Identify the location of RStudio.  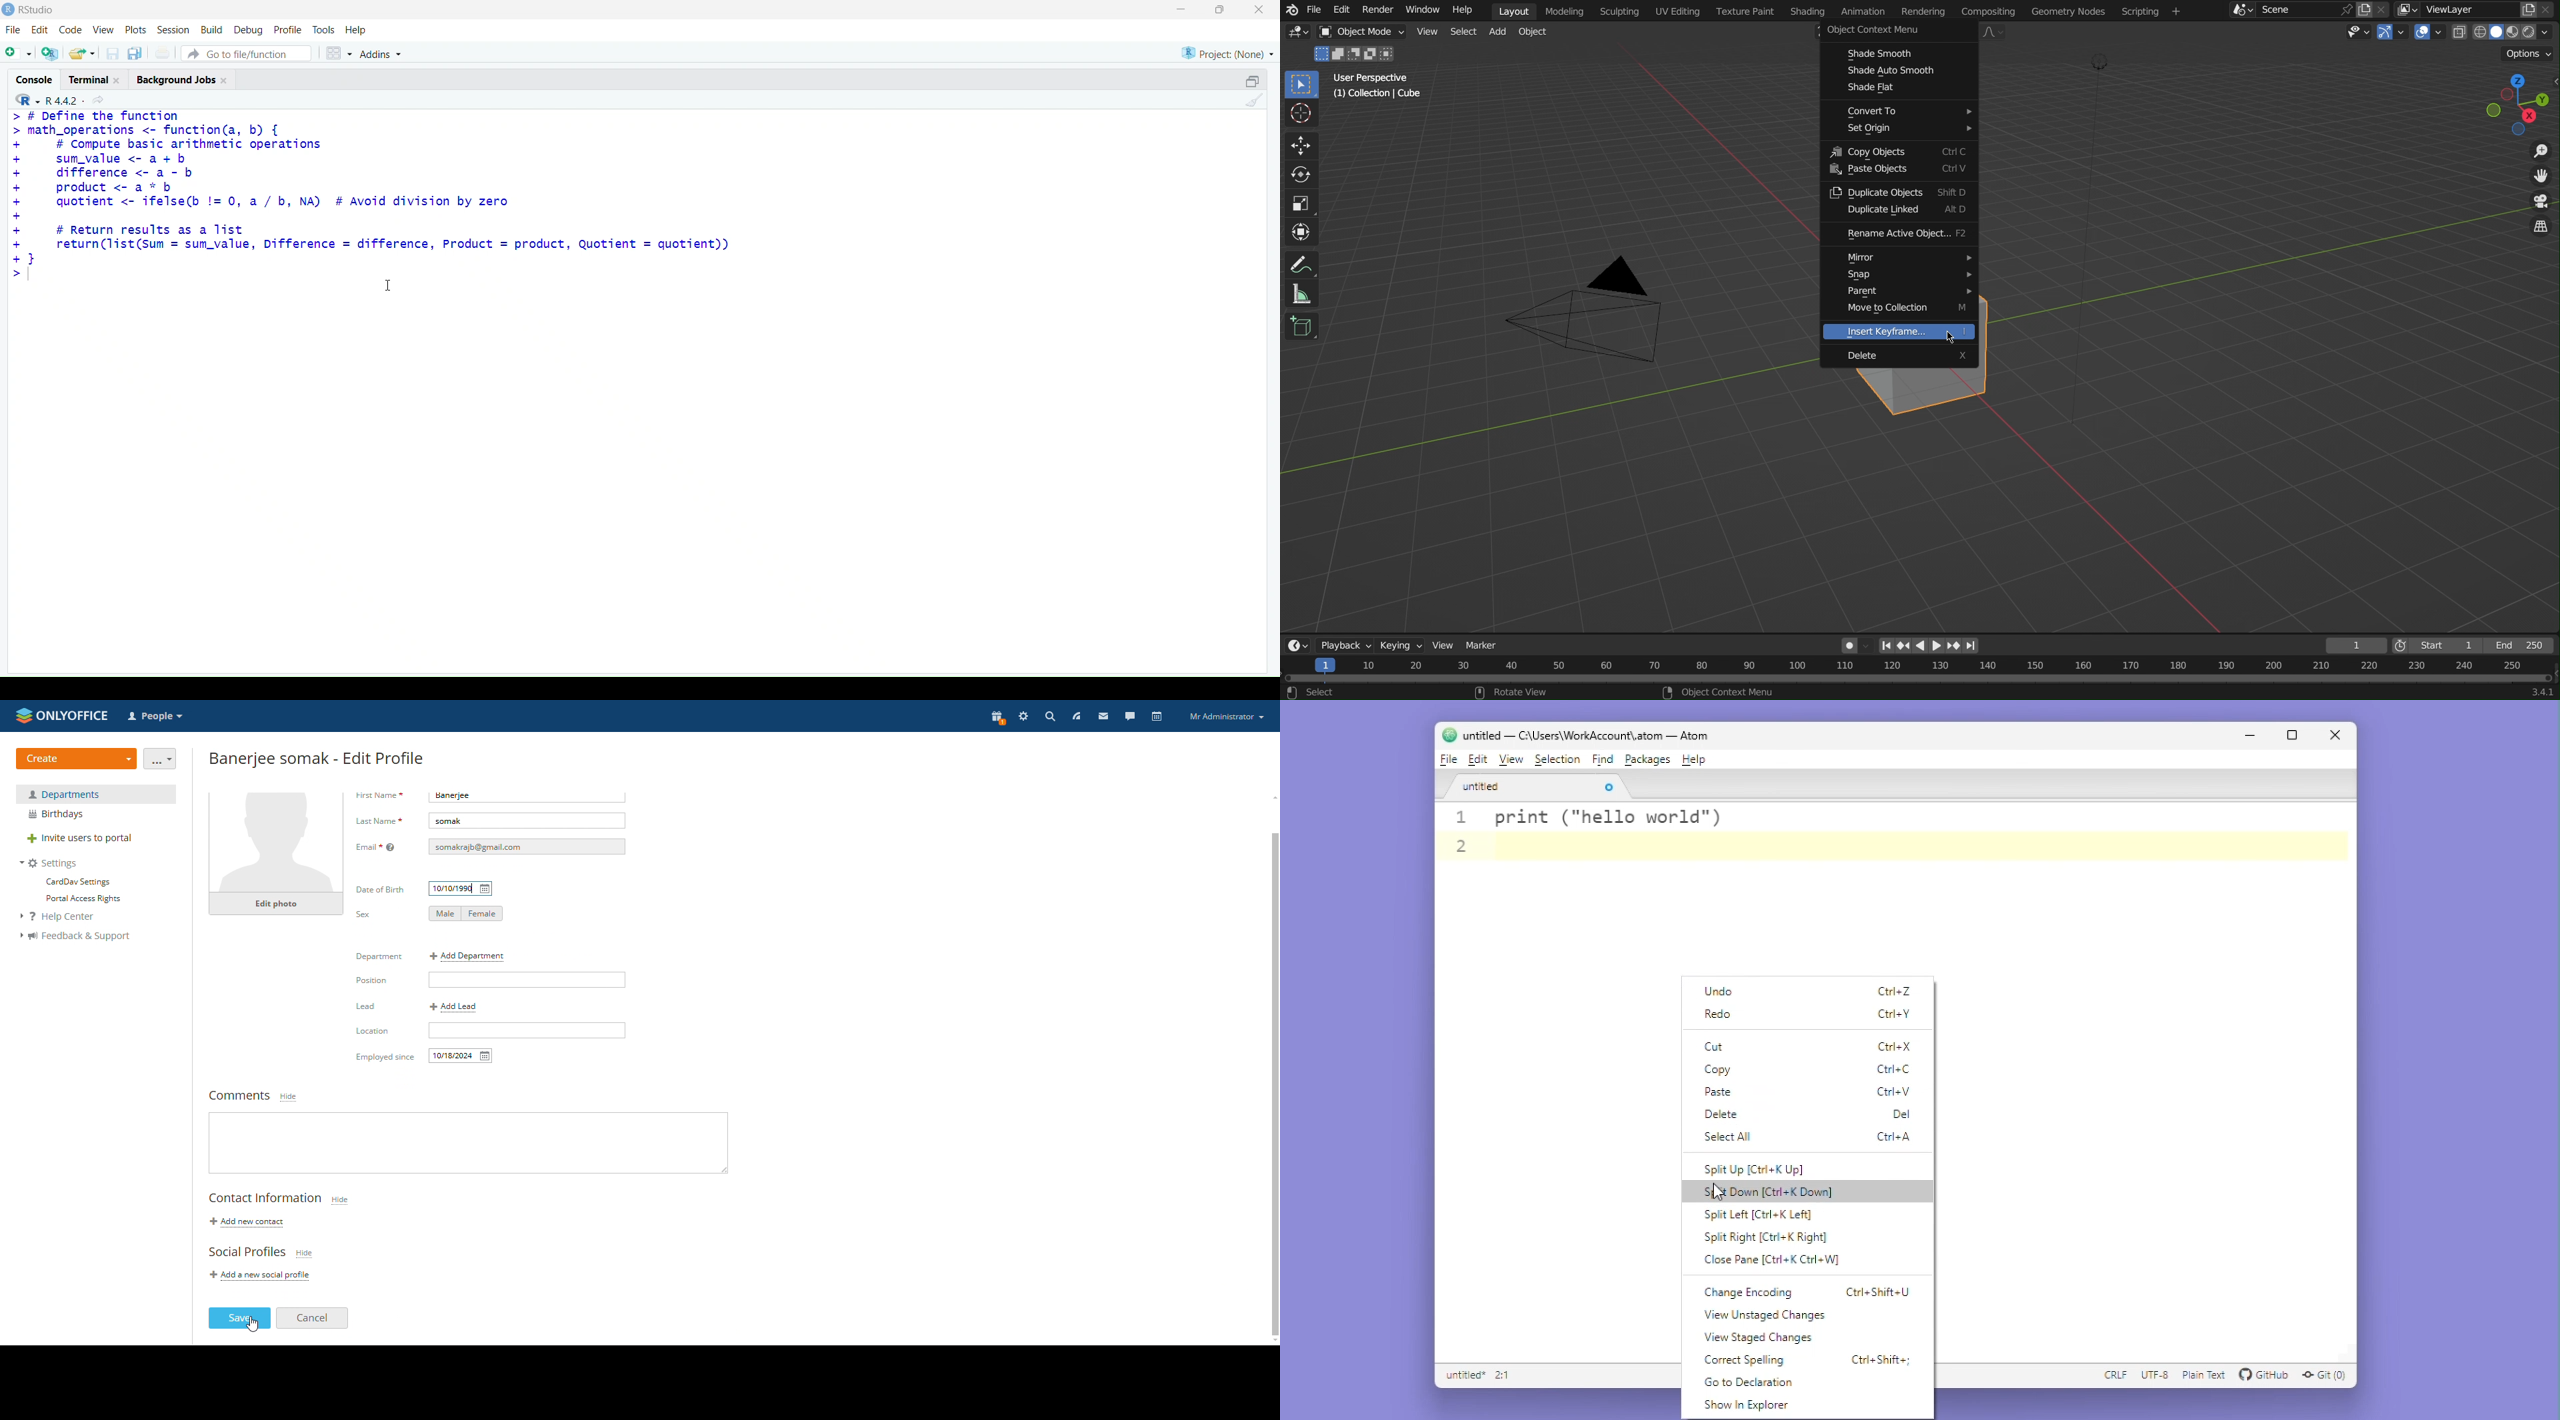
(30, 10).